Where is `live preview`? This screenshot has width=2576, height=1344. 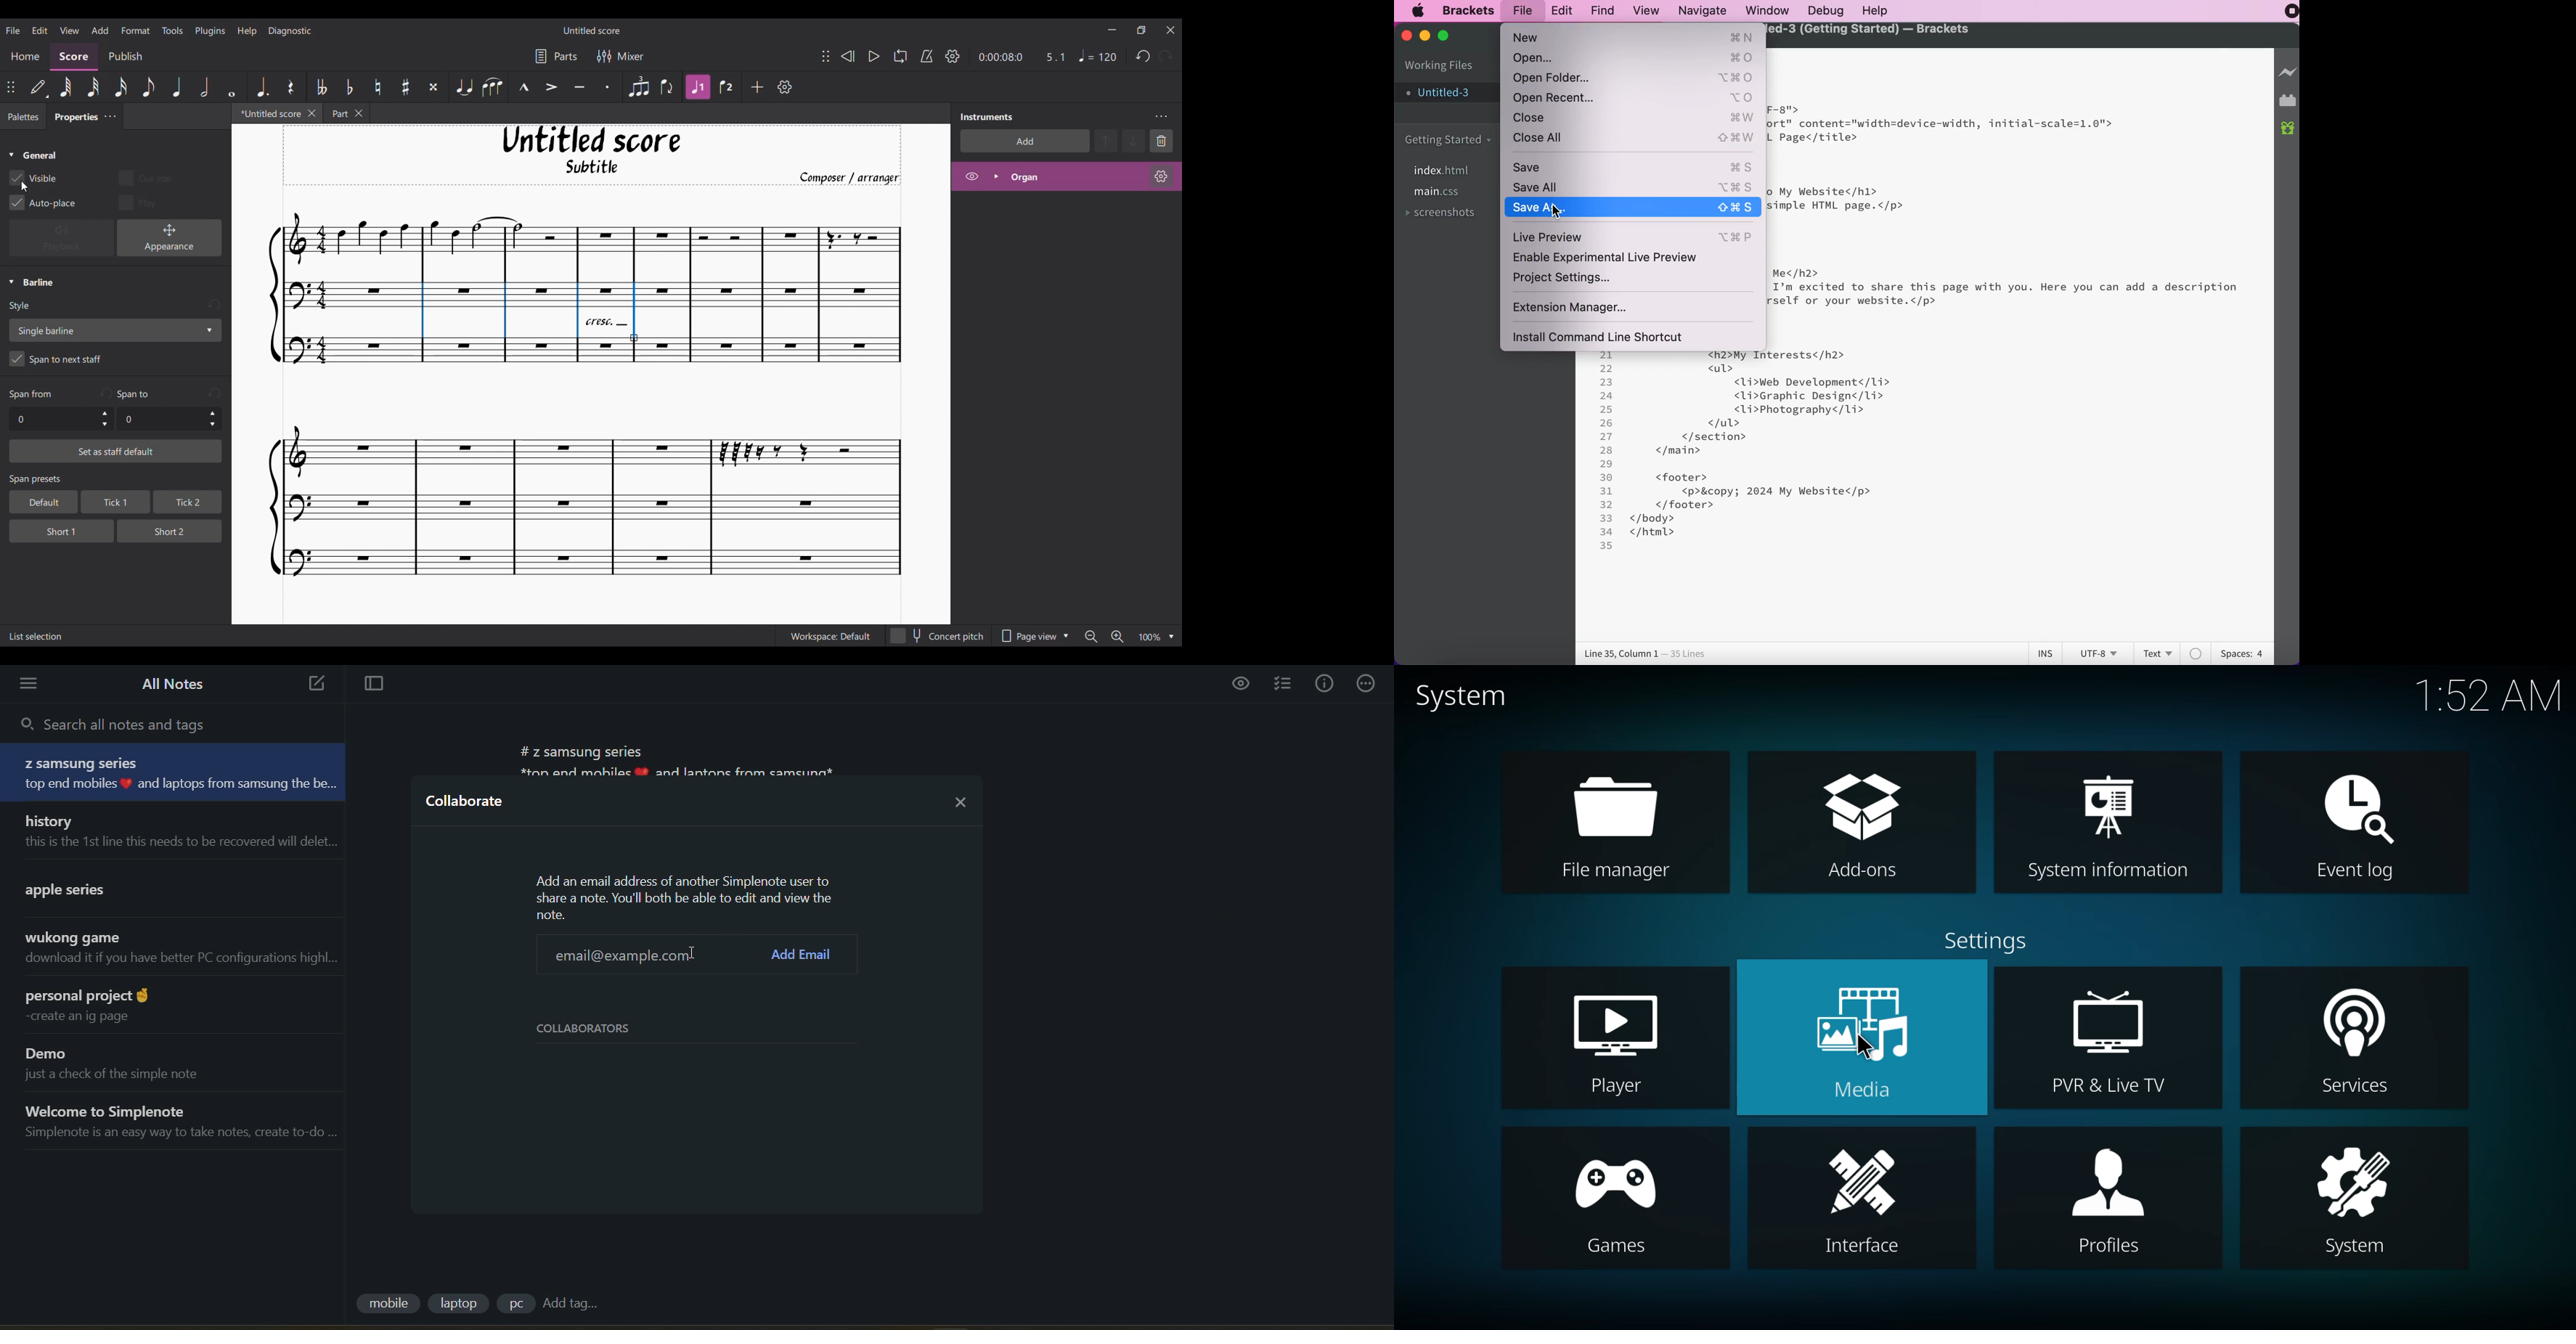
live preview is located at coordinates (2286, 73).